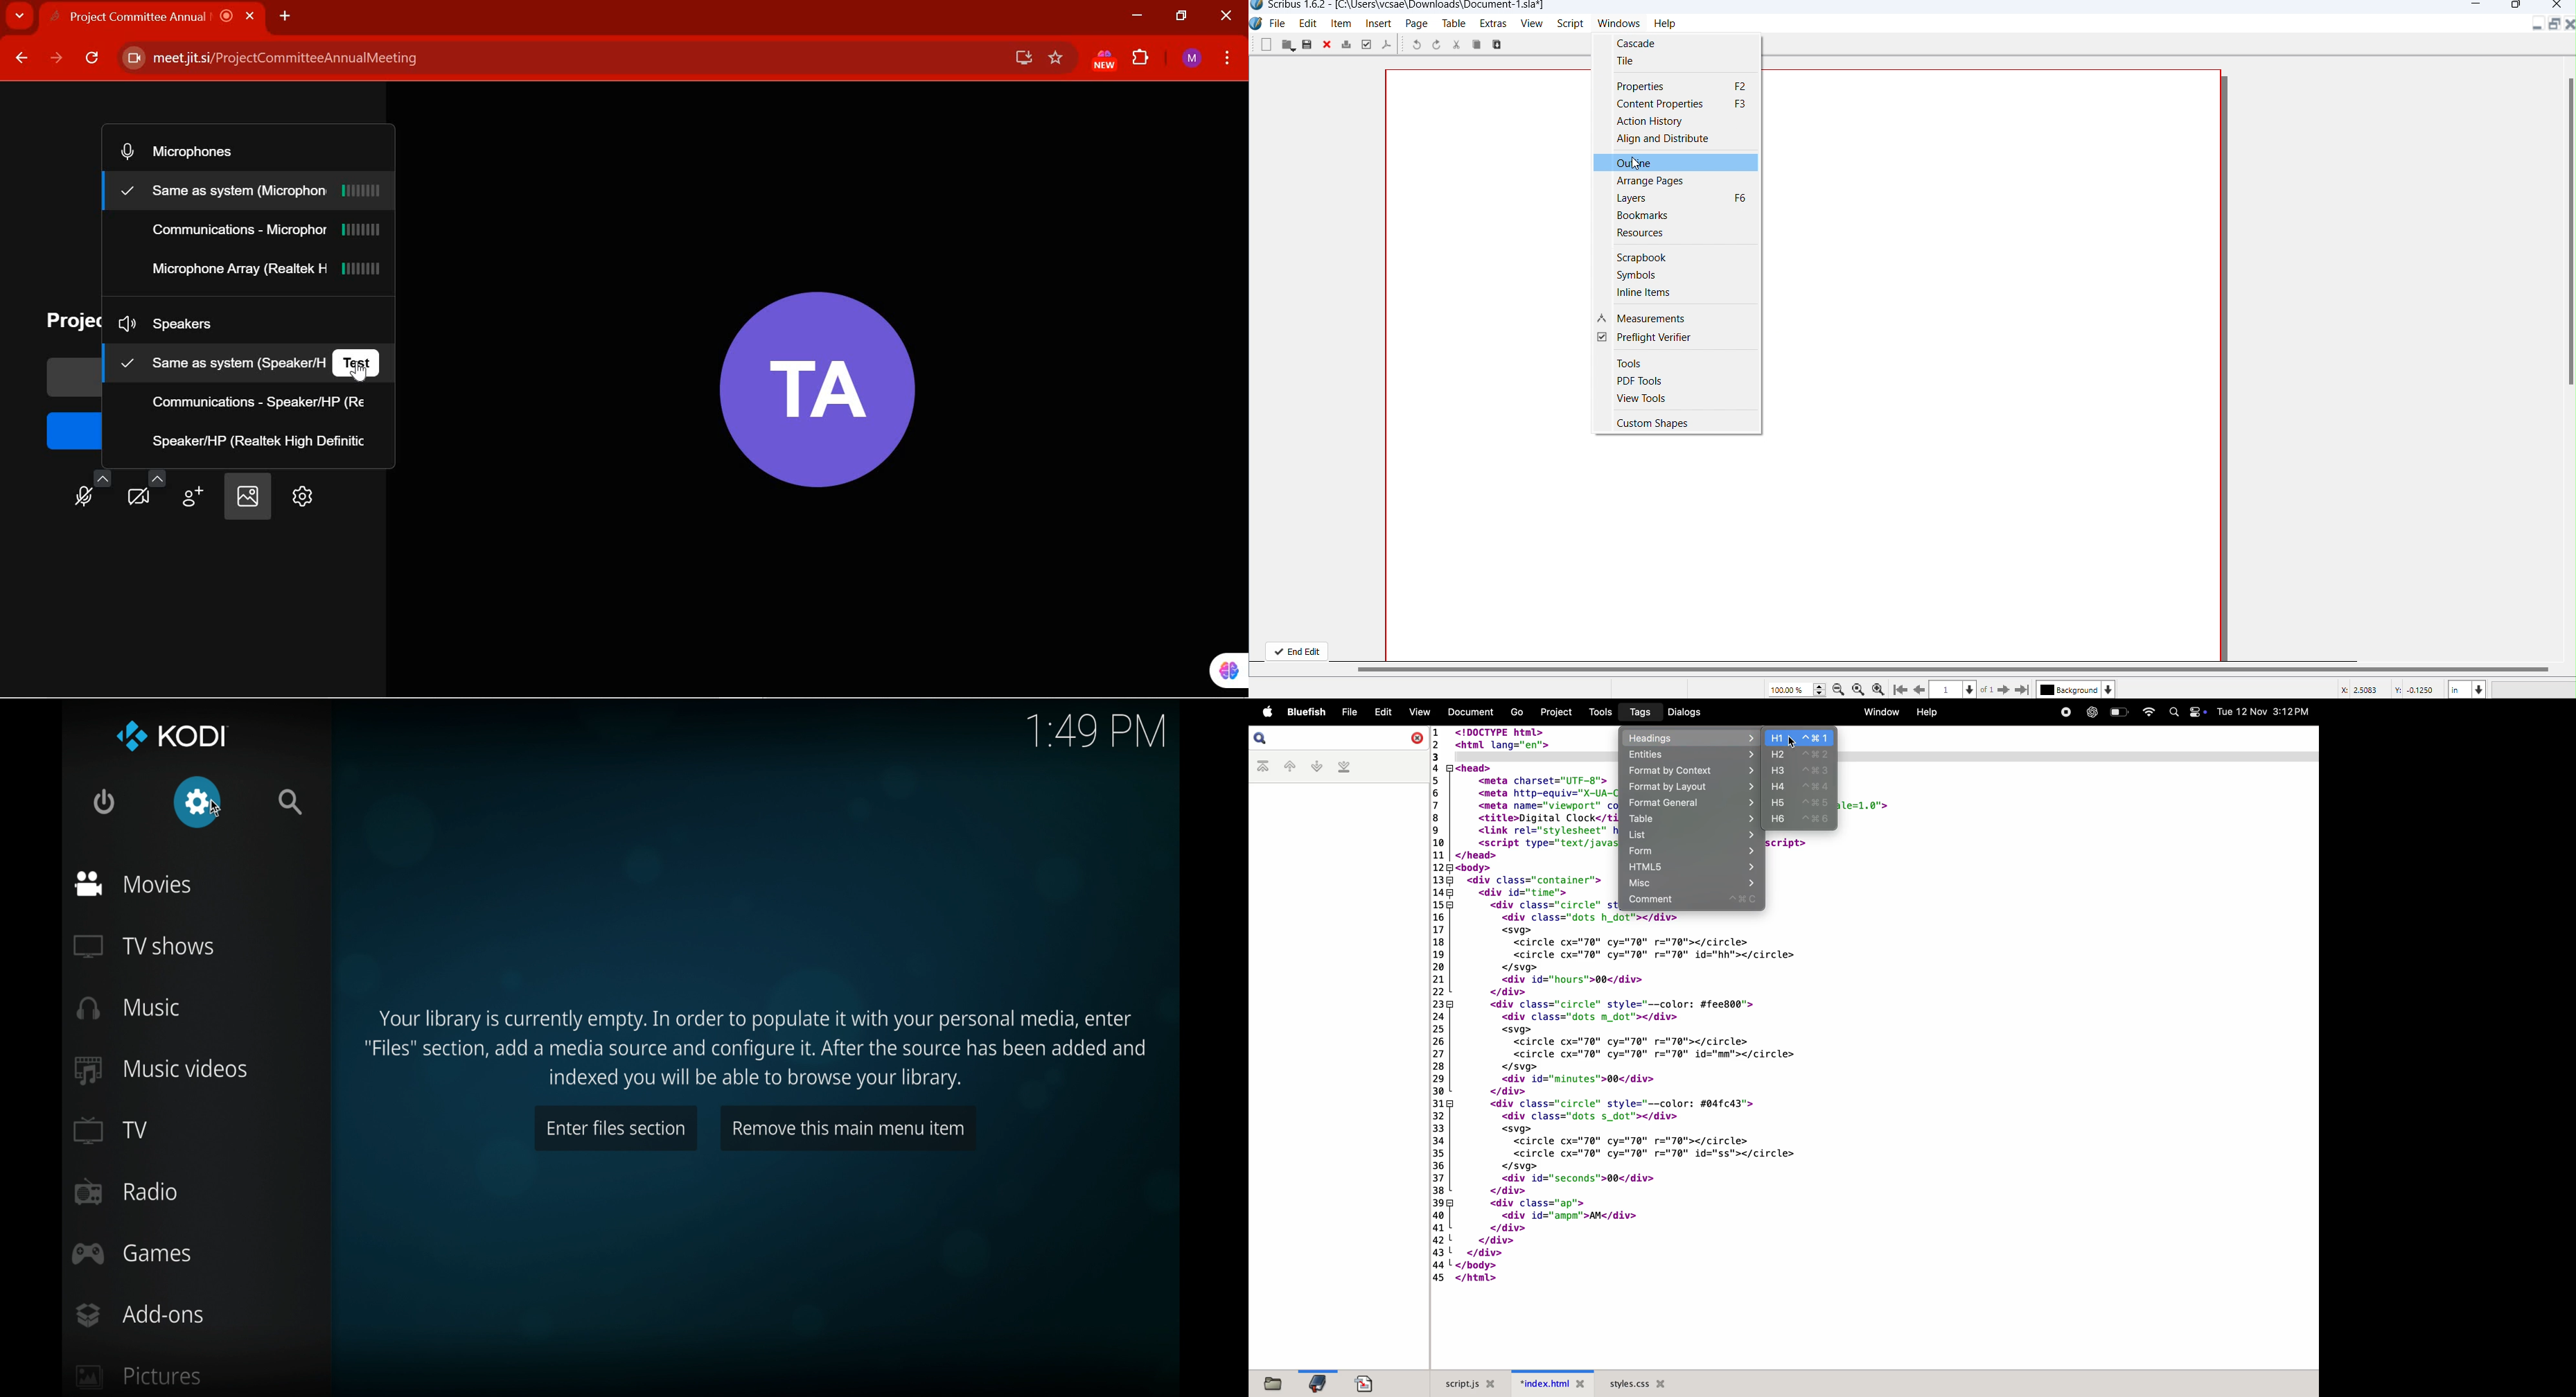 This screenshot has width=2576, height=1400. What do you see at coordinates (1803, 821) in the screenshot?
I see `H6` at bounding box center [1803, 821].